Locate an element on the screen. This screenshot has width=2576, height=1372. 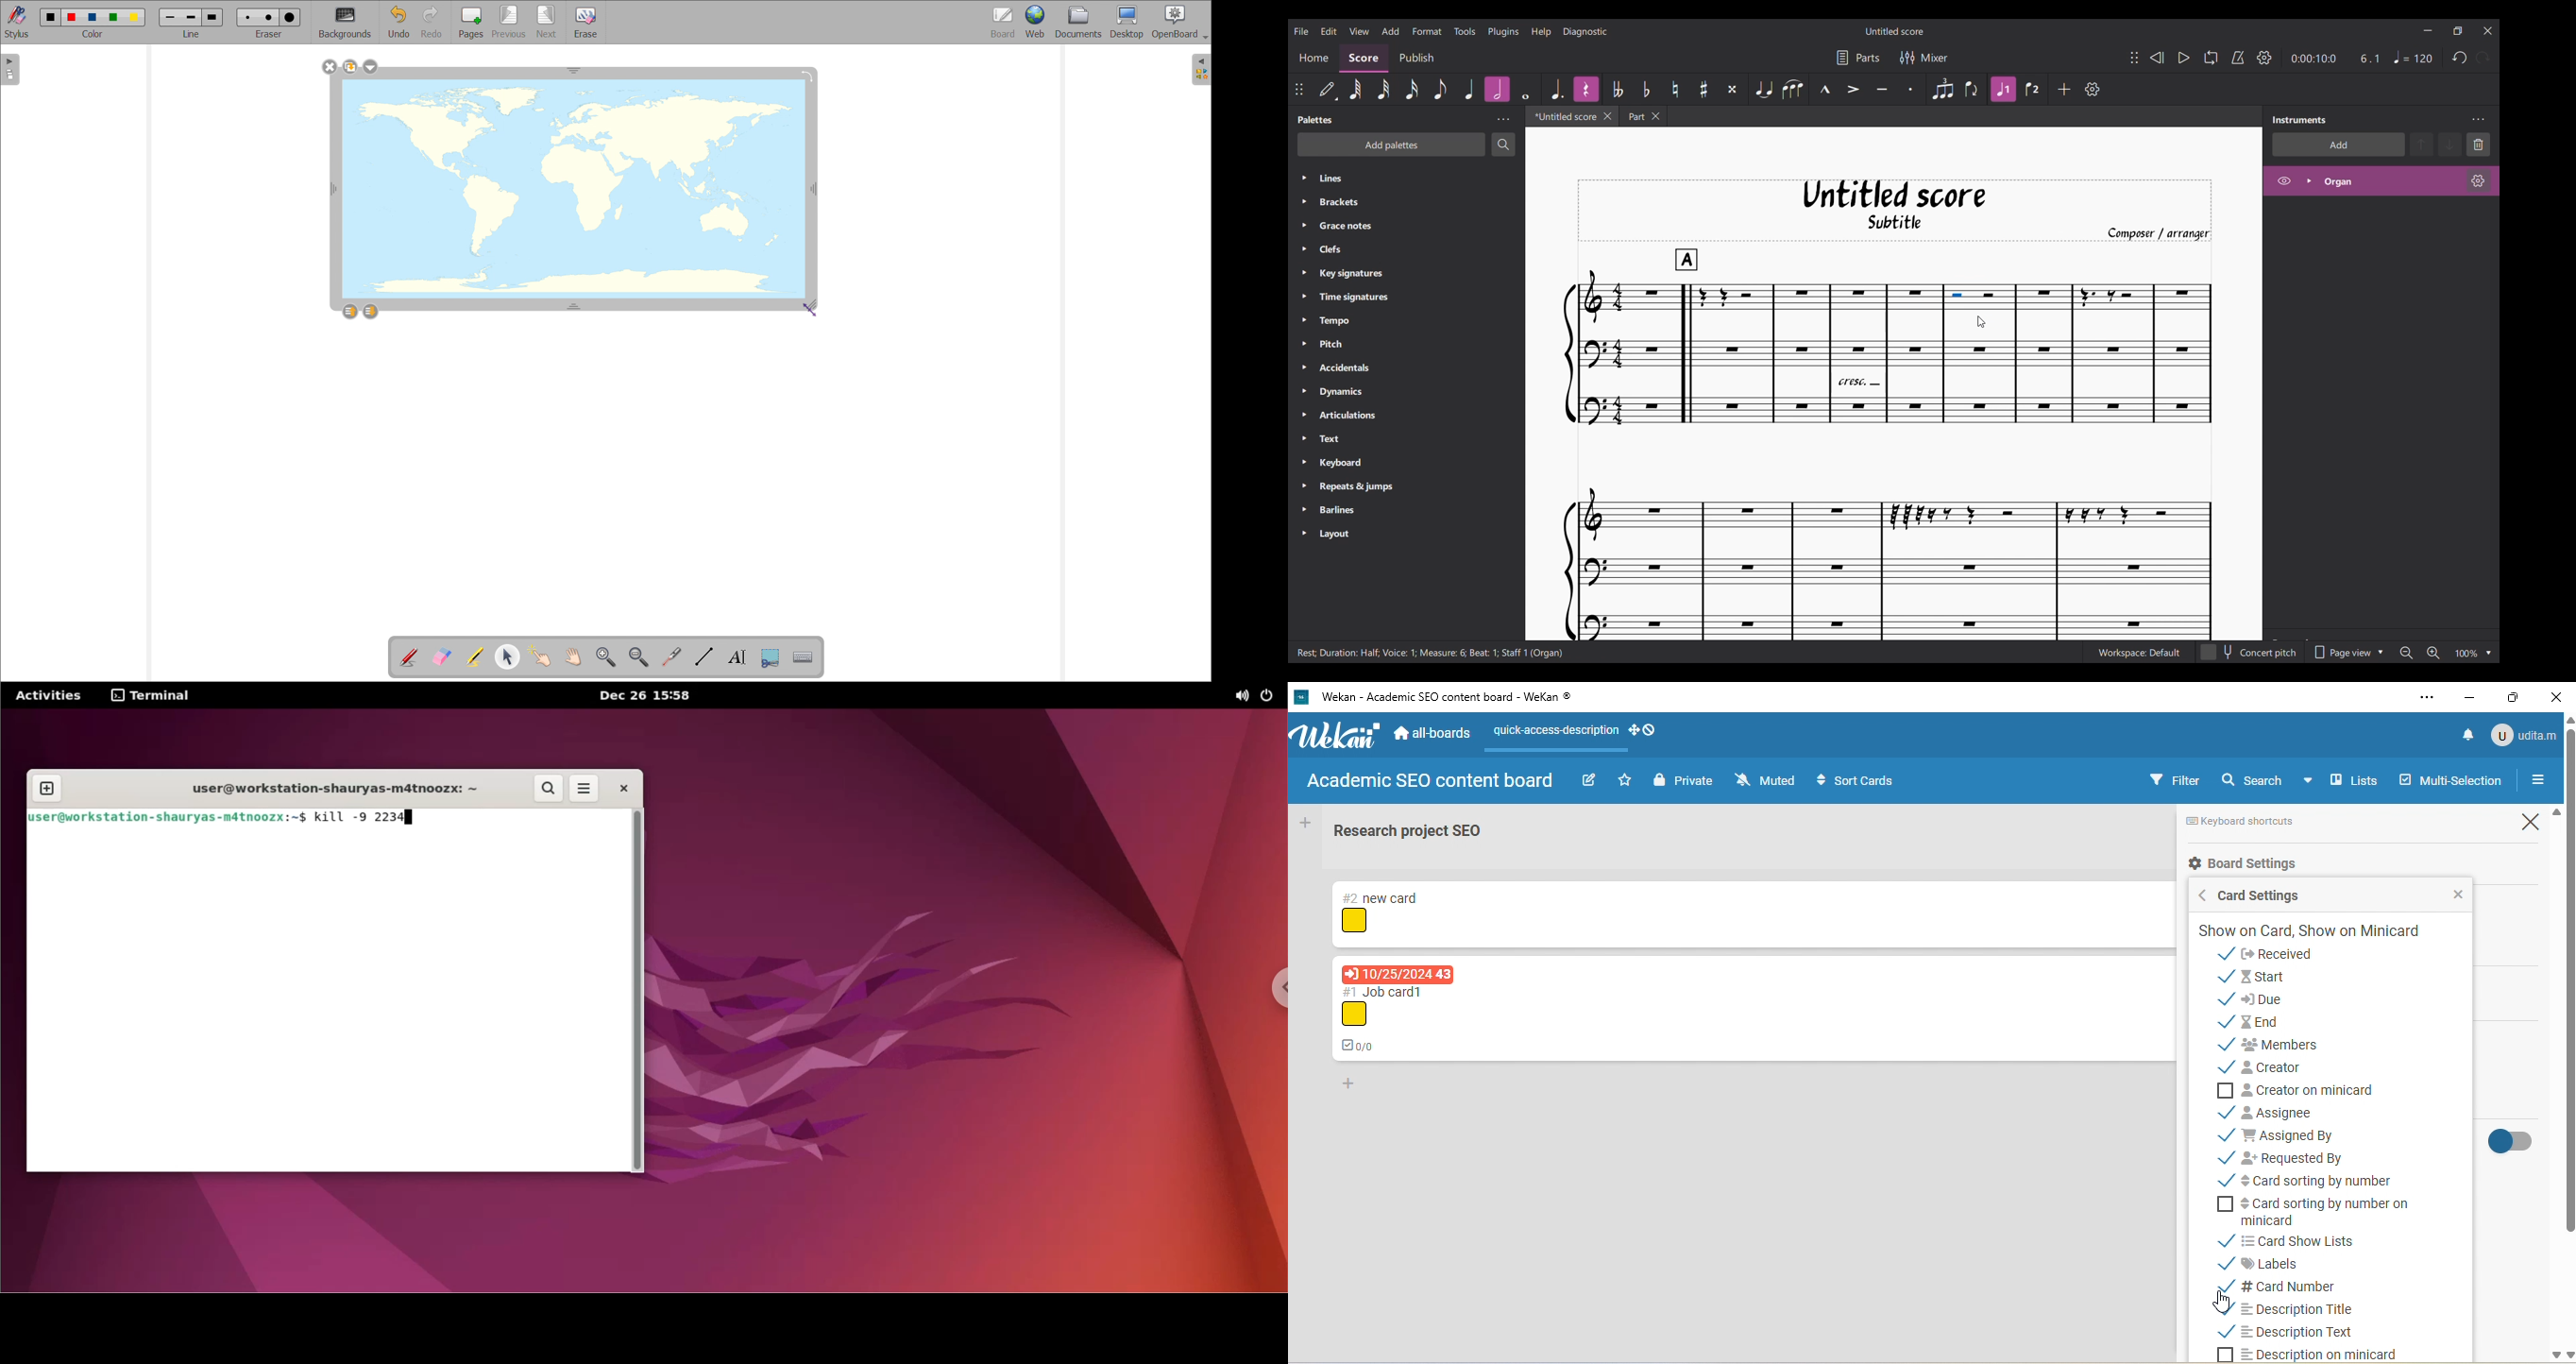
udita m is located at coordinates (2524, 734).